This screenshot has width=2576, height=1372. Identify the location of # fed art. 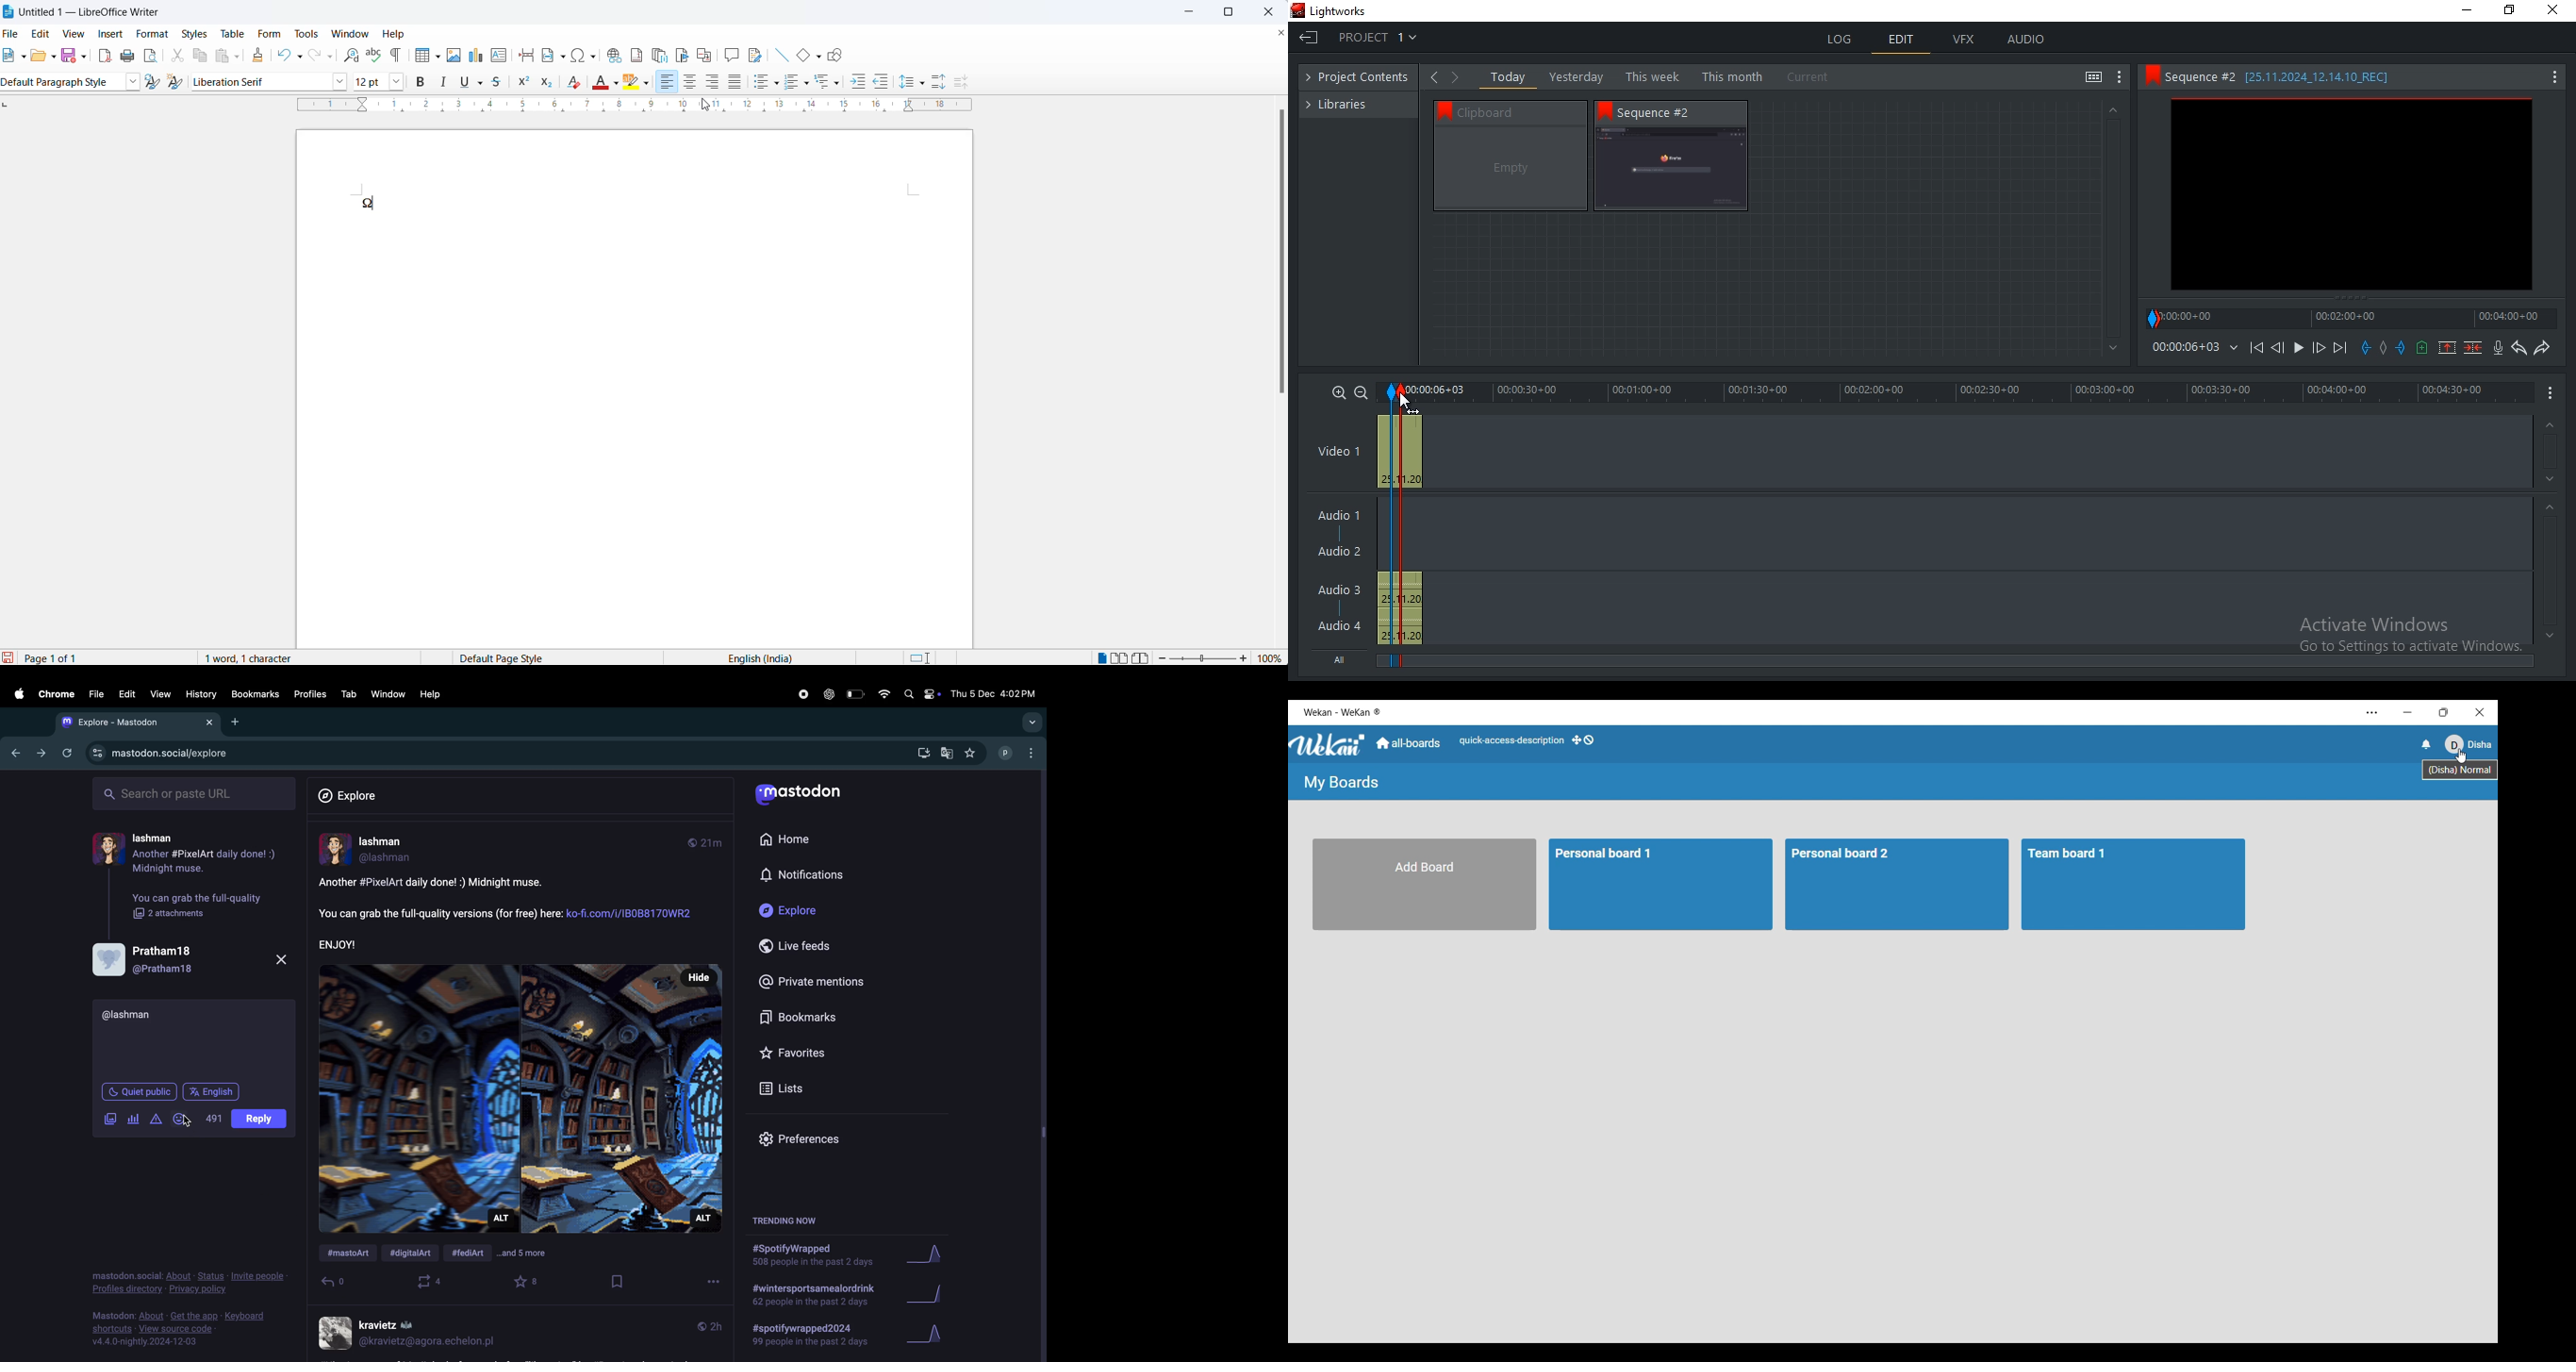
(473, 1252).